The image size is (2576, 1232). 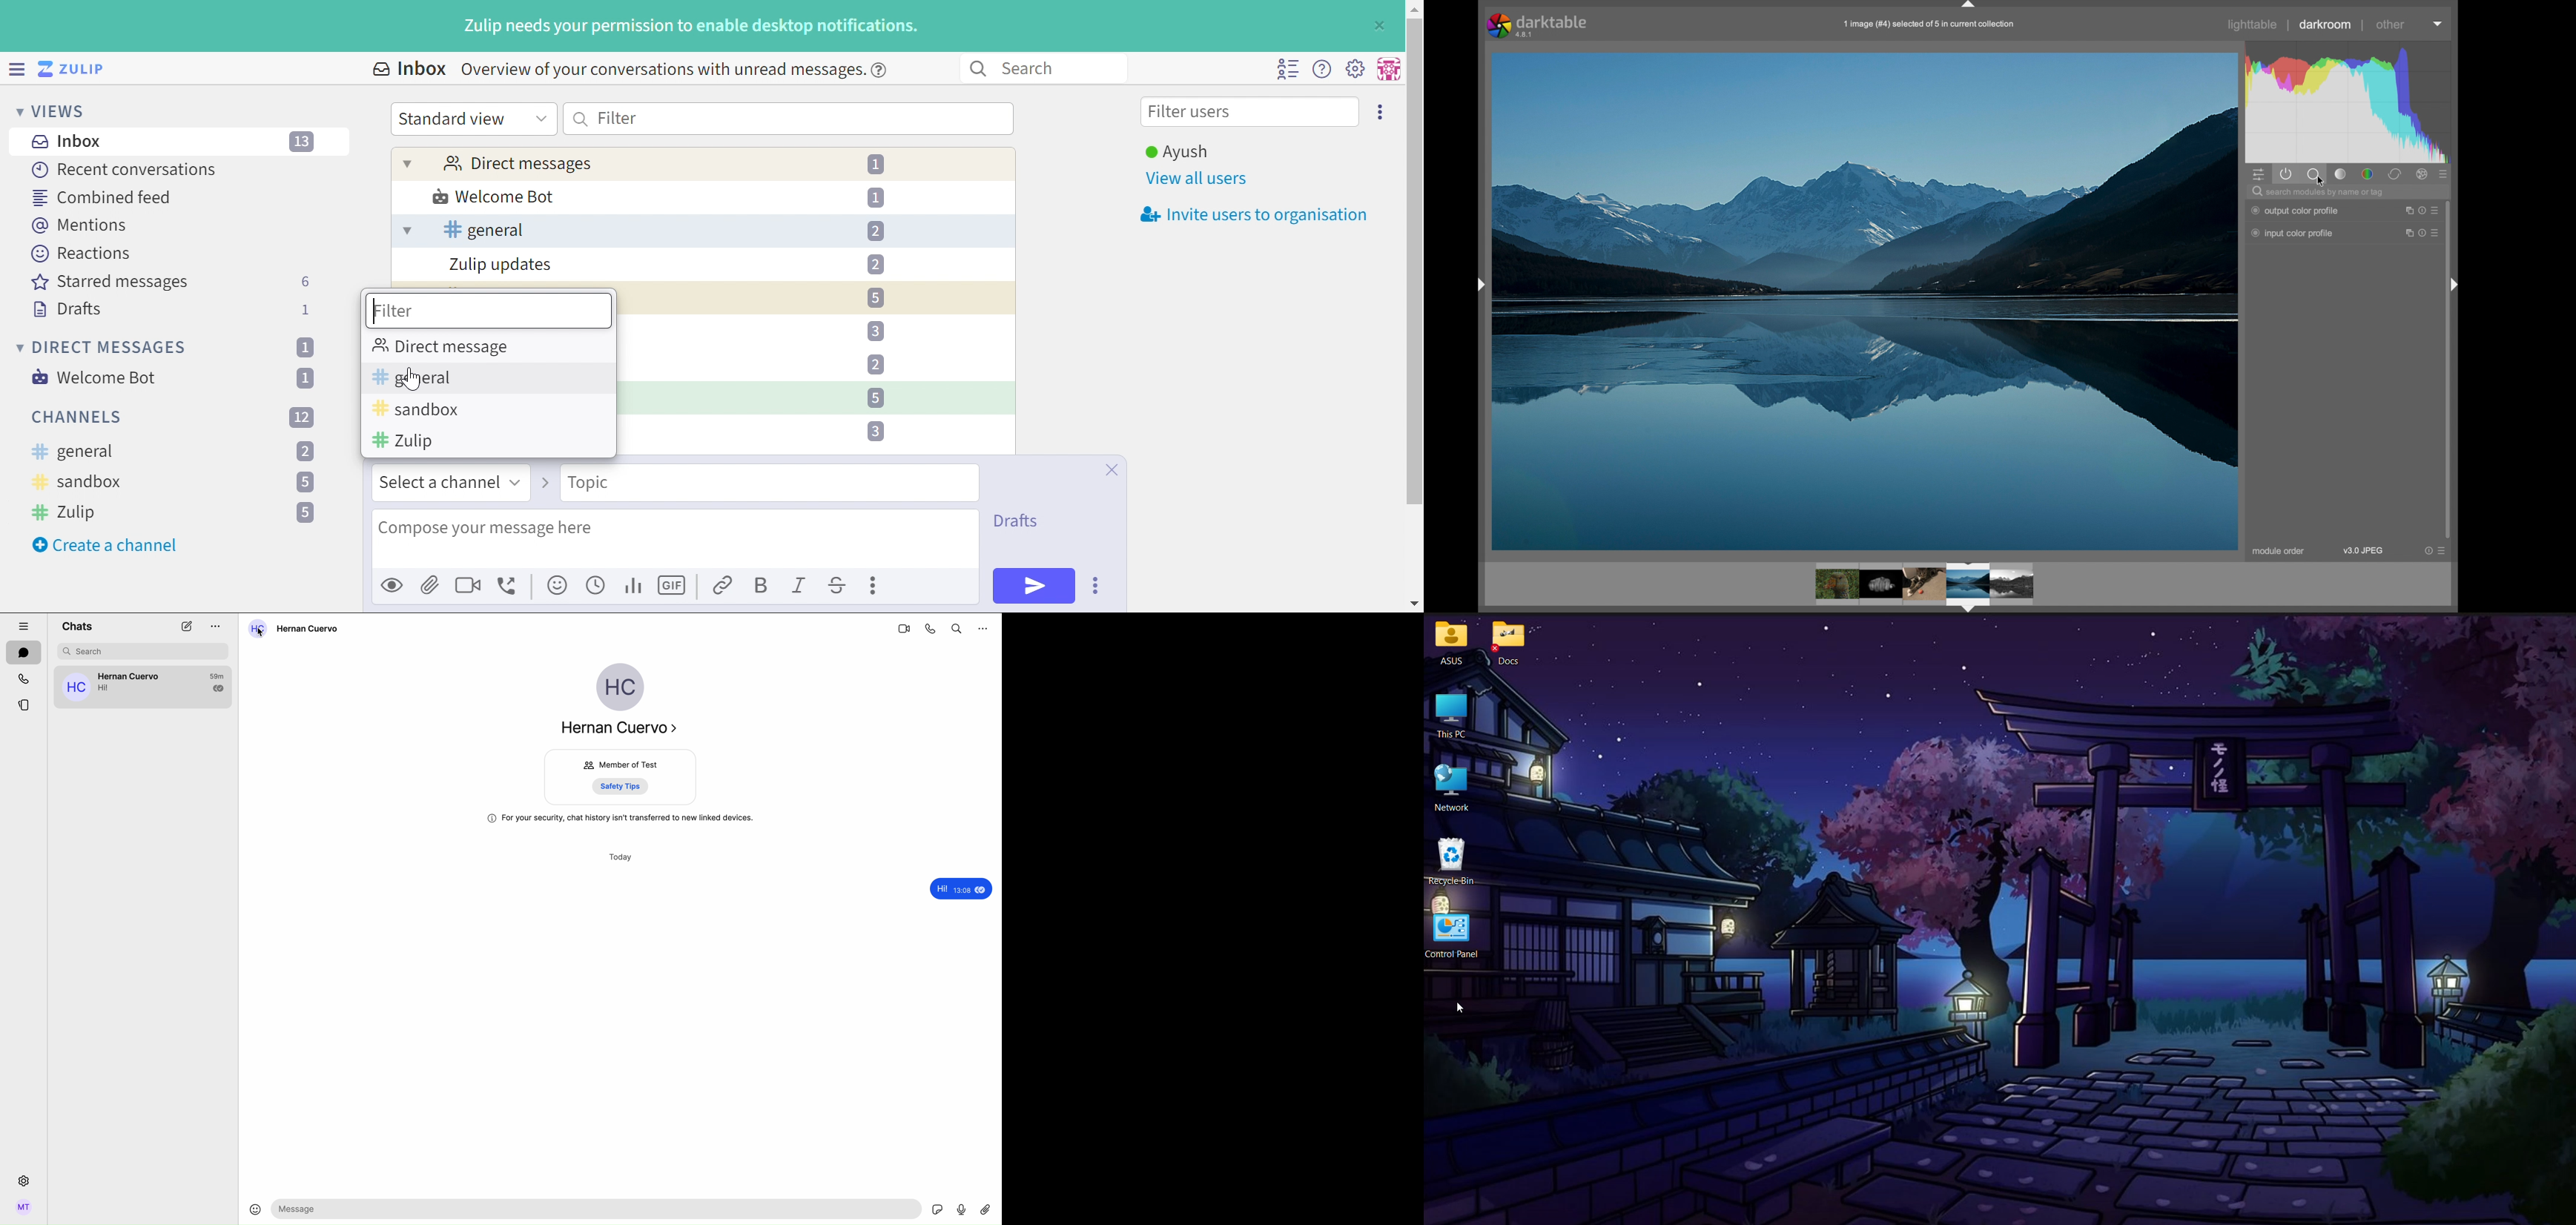 I want to click on move down, so click(x=1415, y=605).